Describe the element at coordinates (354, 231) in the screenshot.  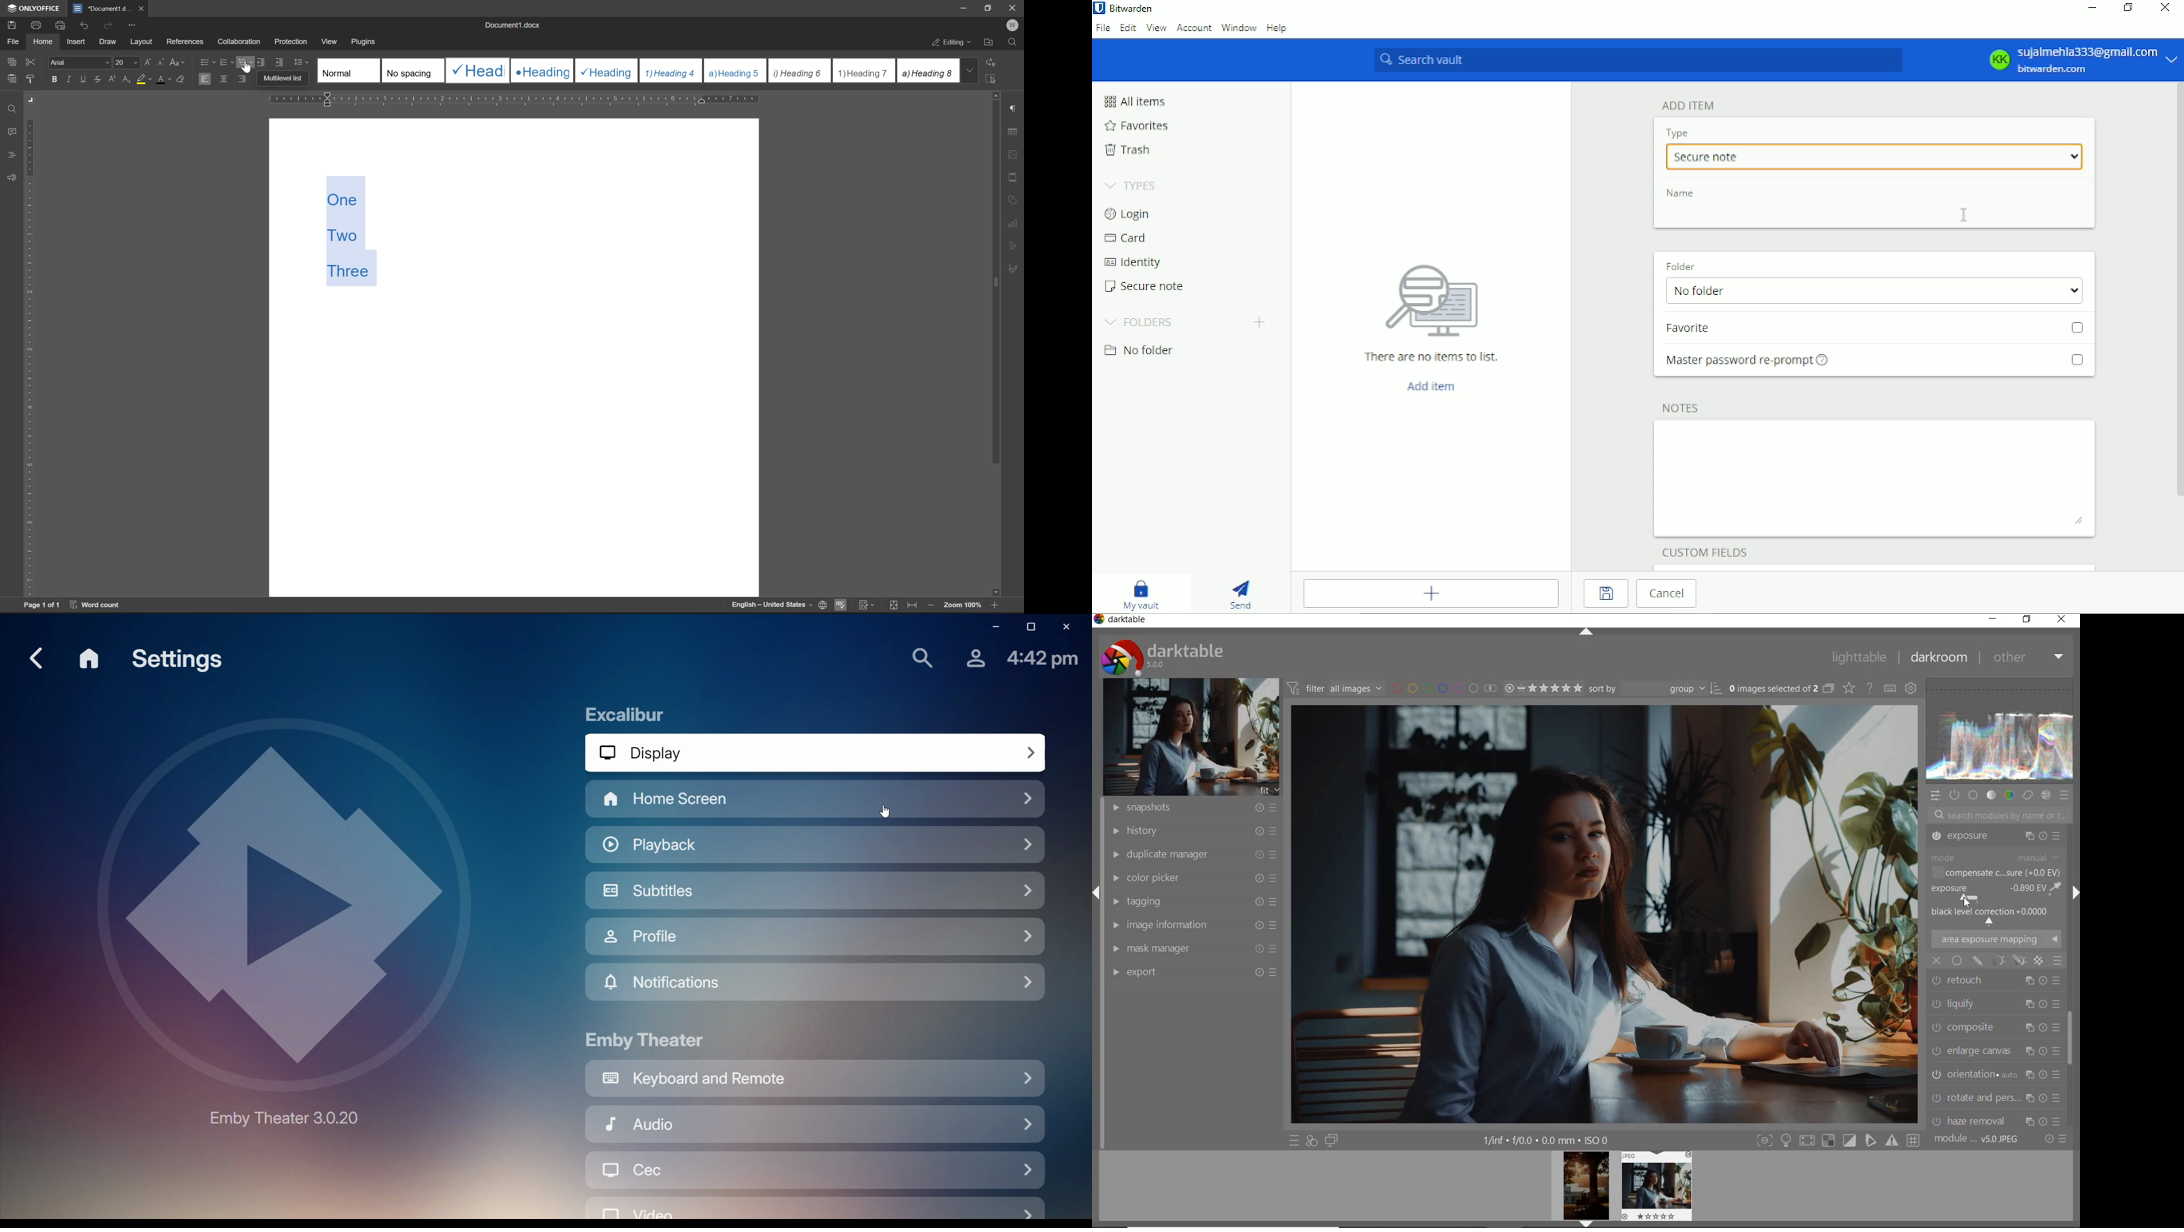
I see `One Two Three` at that location.